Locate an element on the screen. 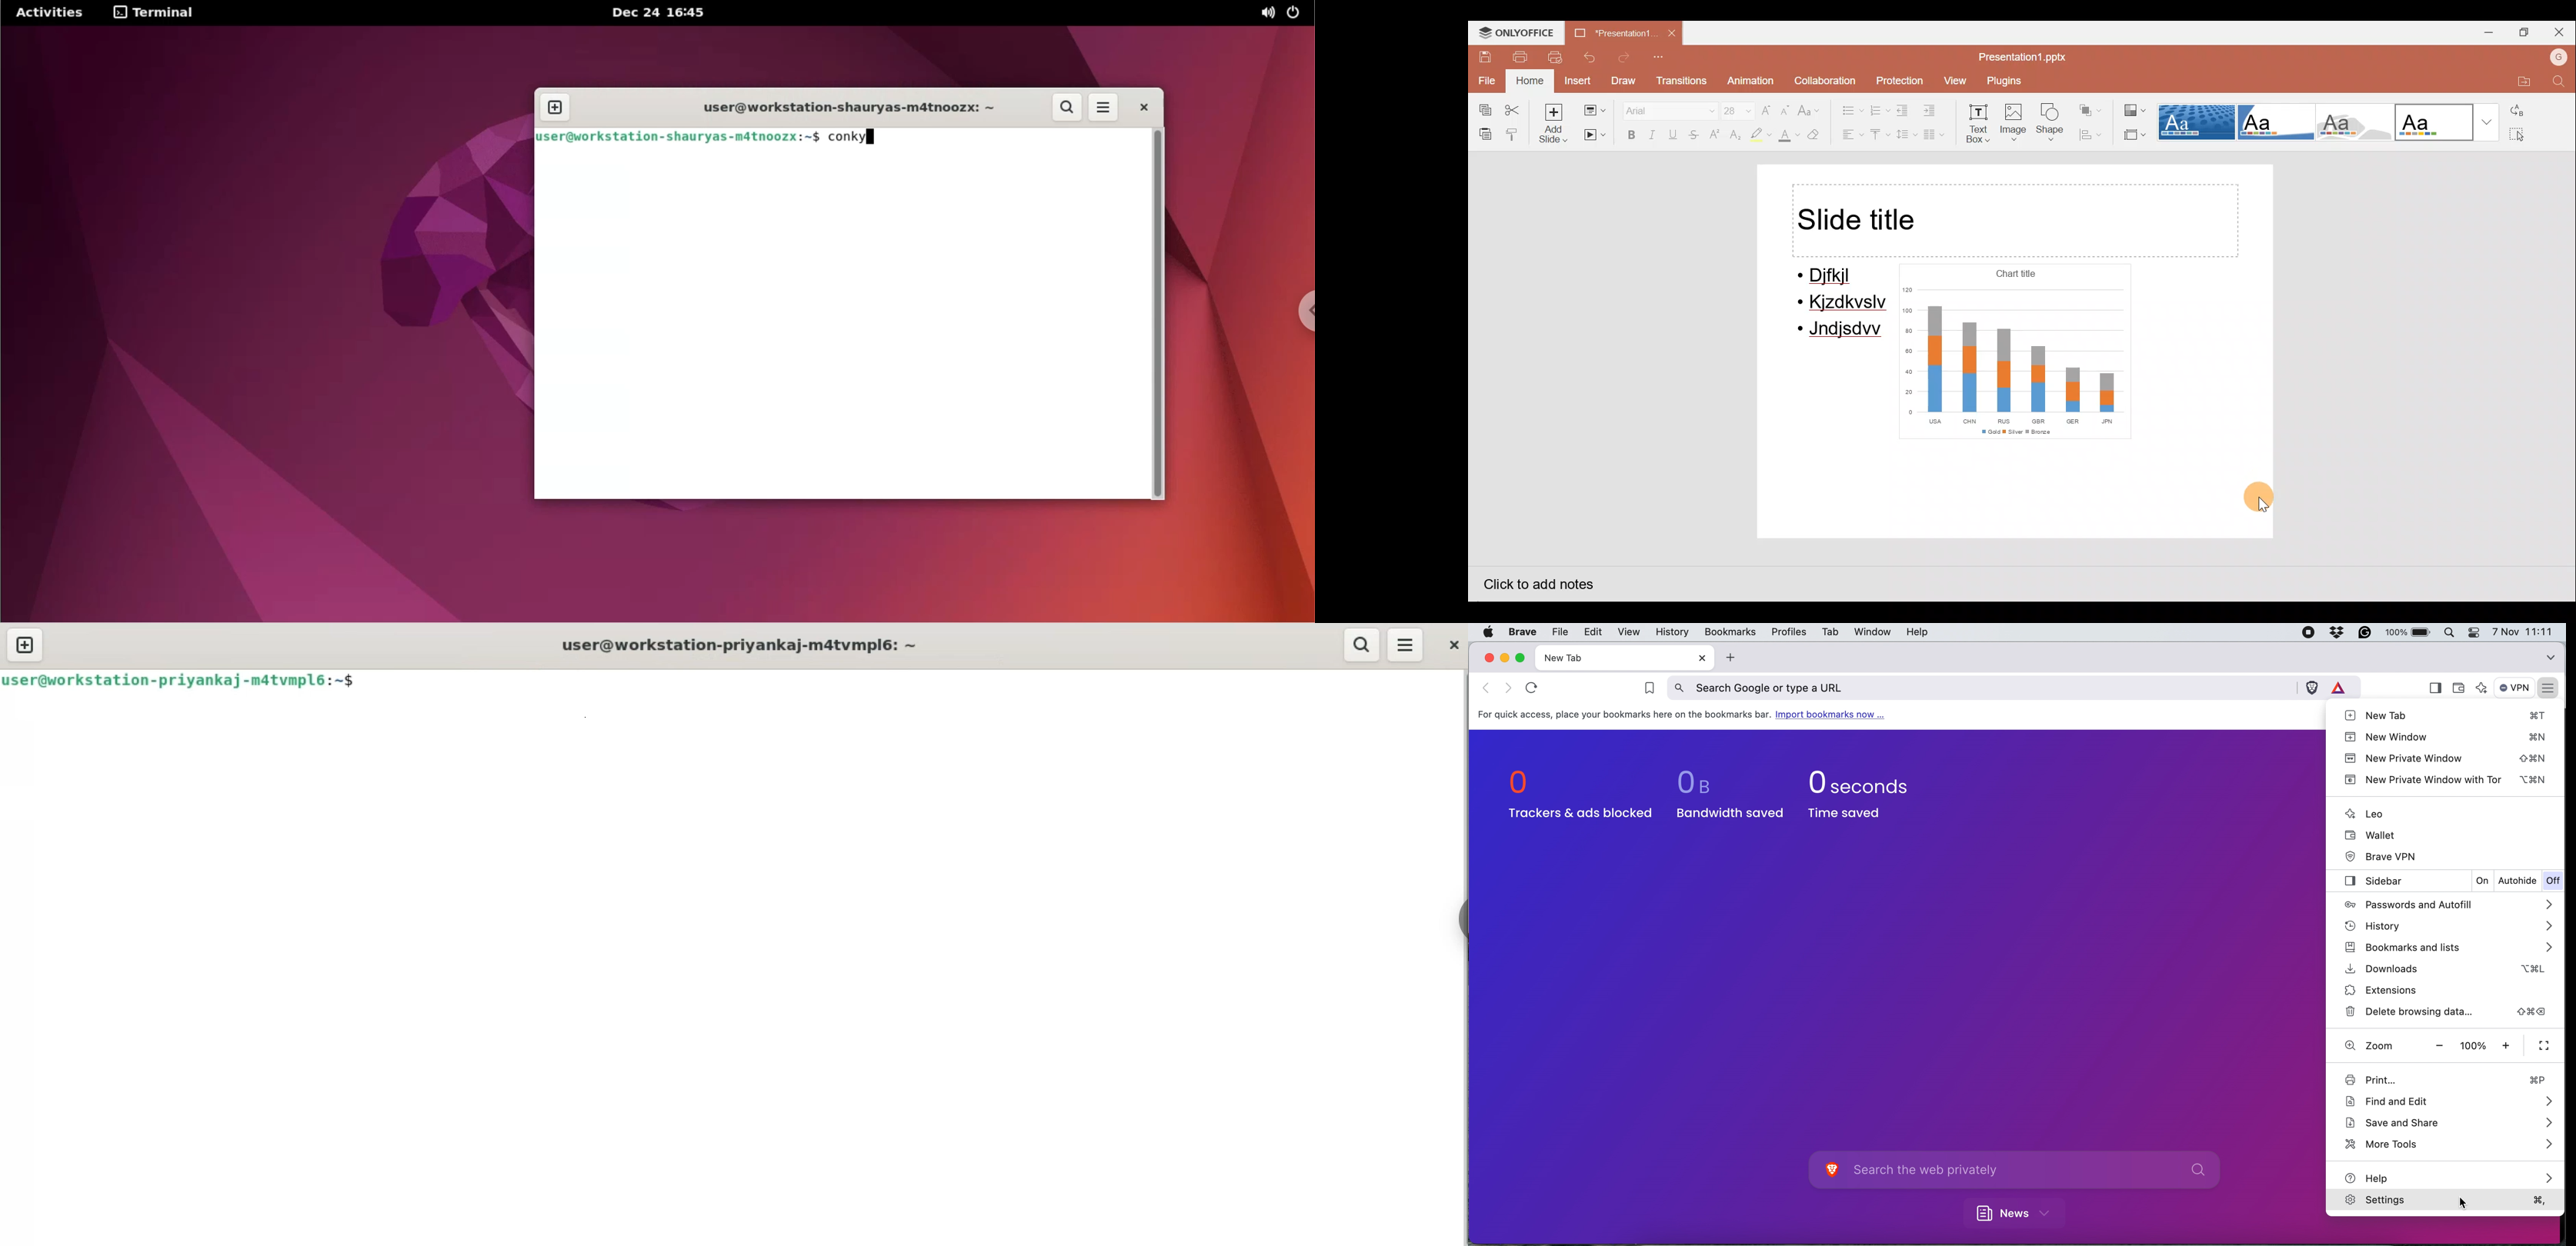 This screenshot has width=2576, height=1260. Change slide layout is located at coordinates (1596, 111).